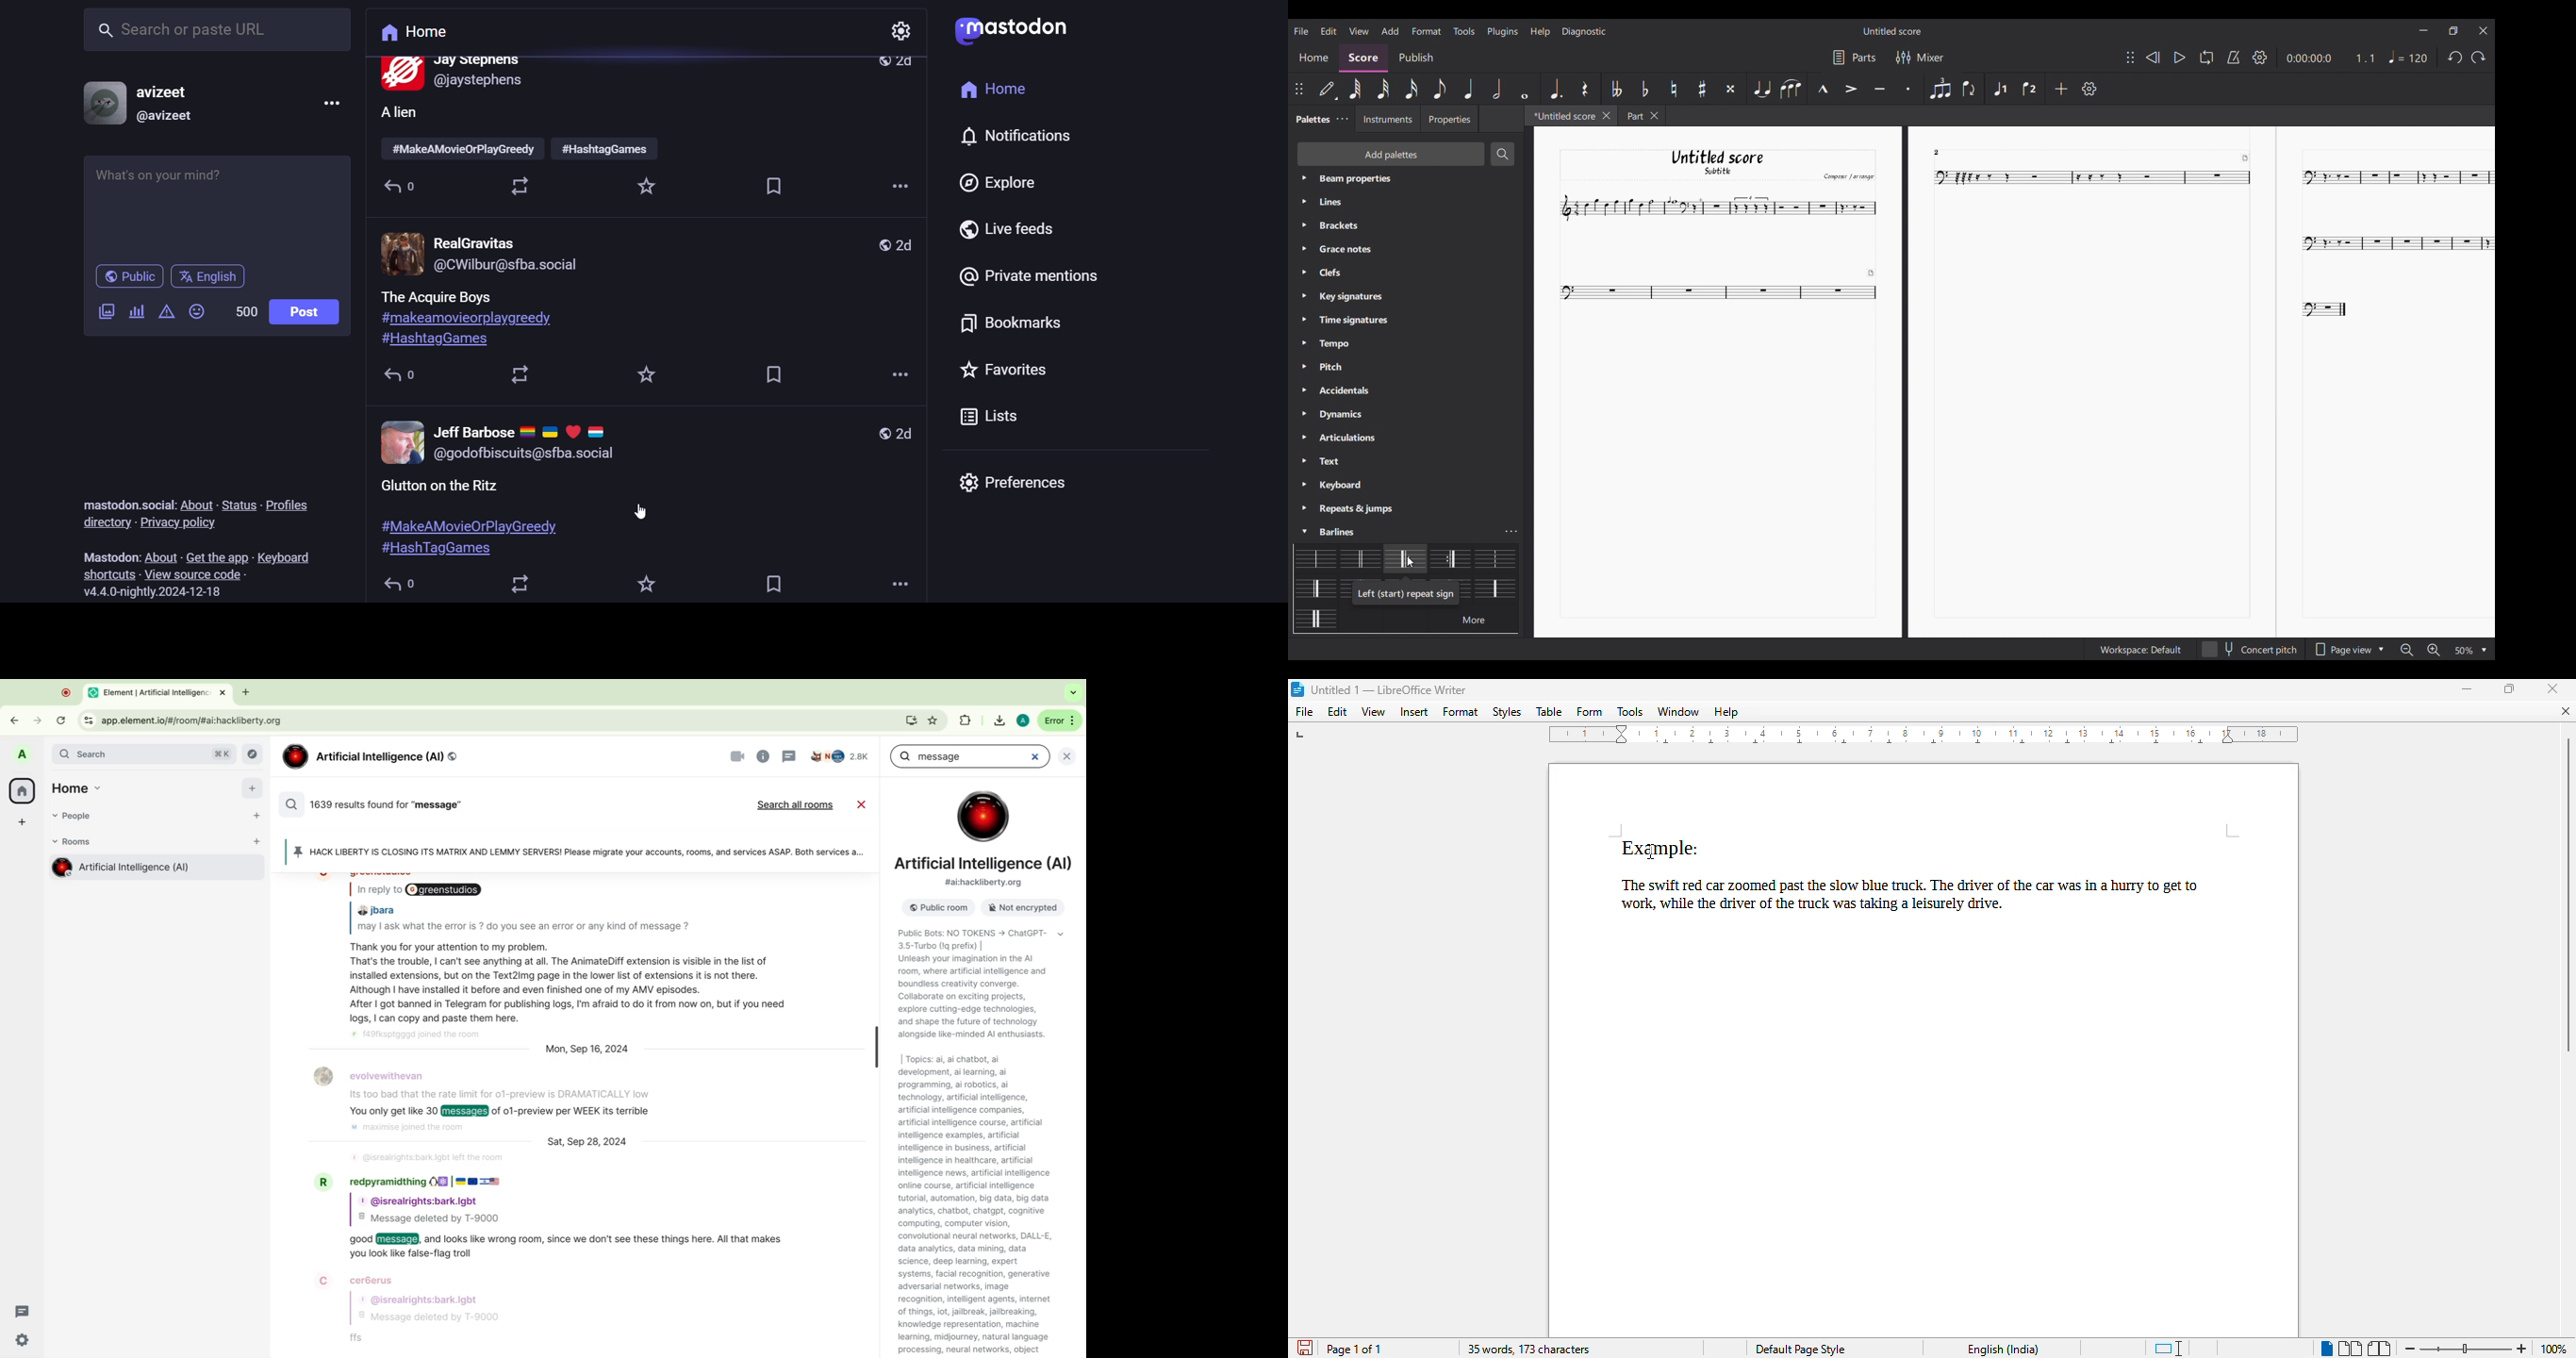  I want to click on extentions, so click(965, 722).